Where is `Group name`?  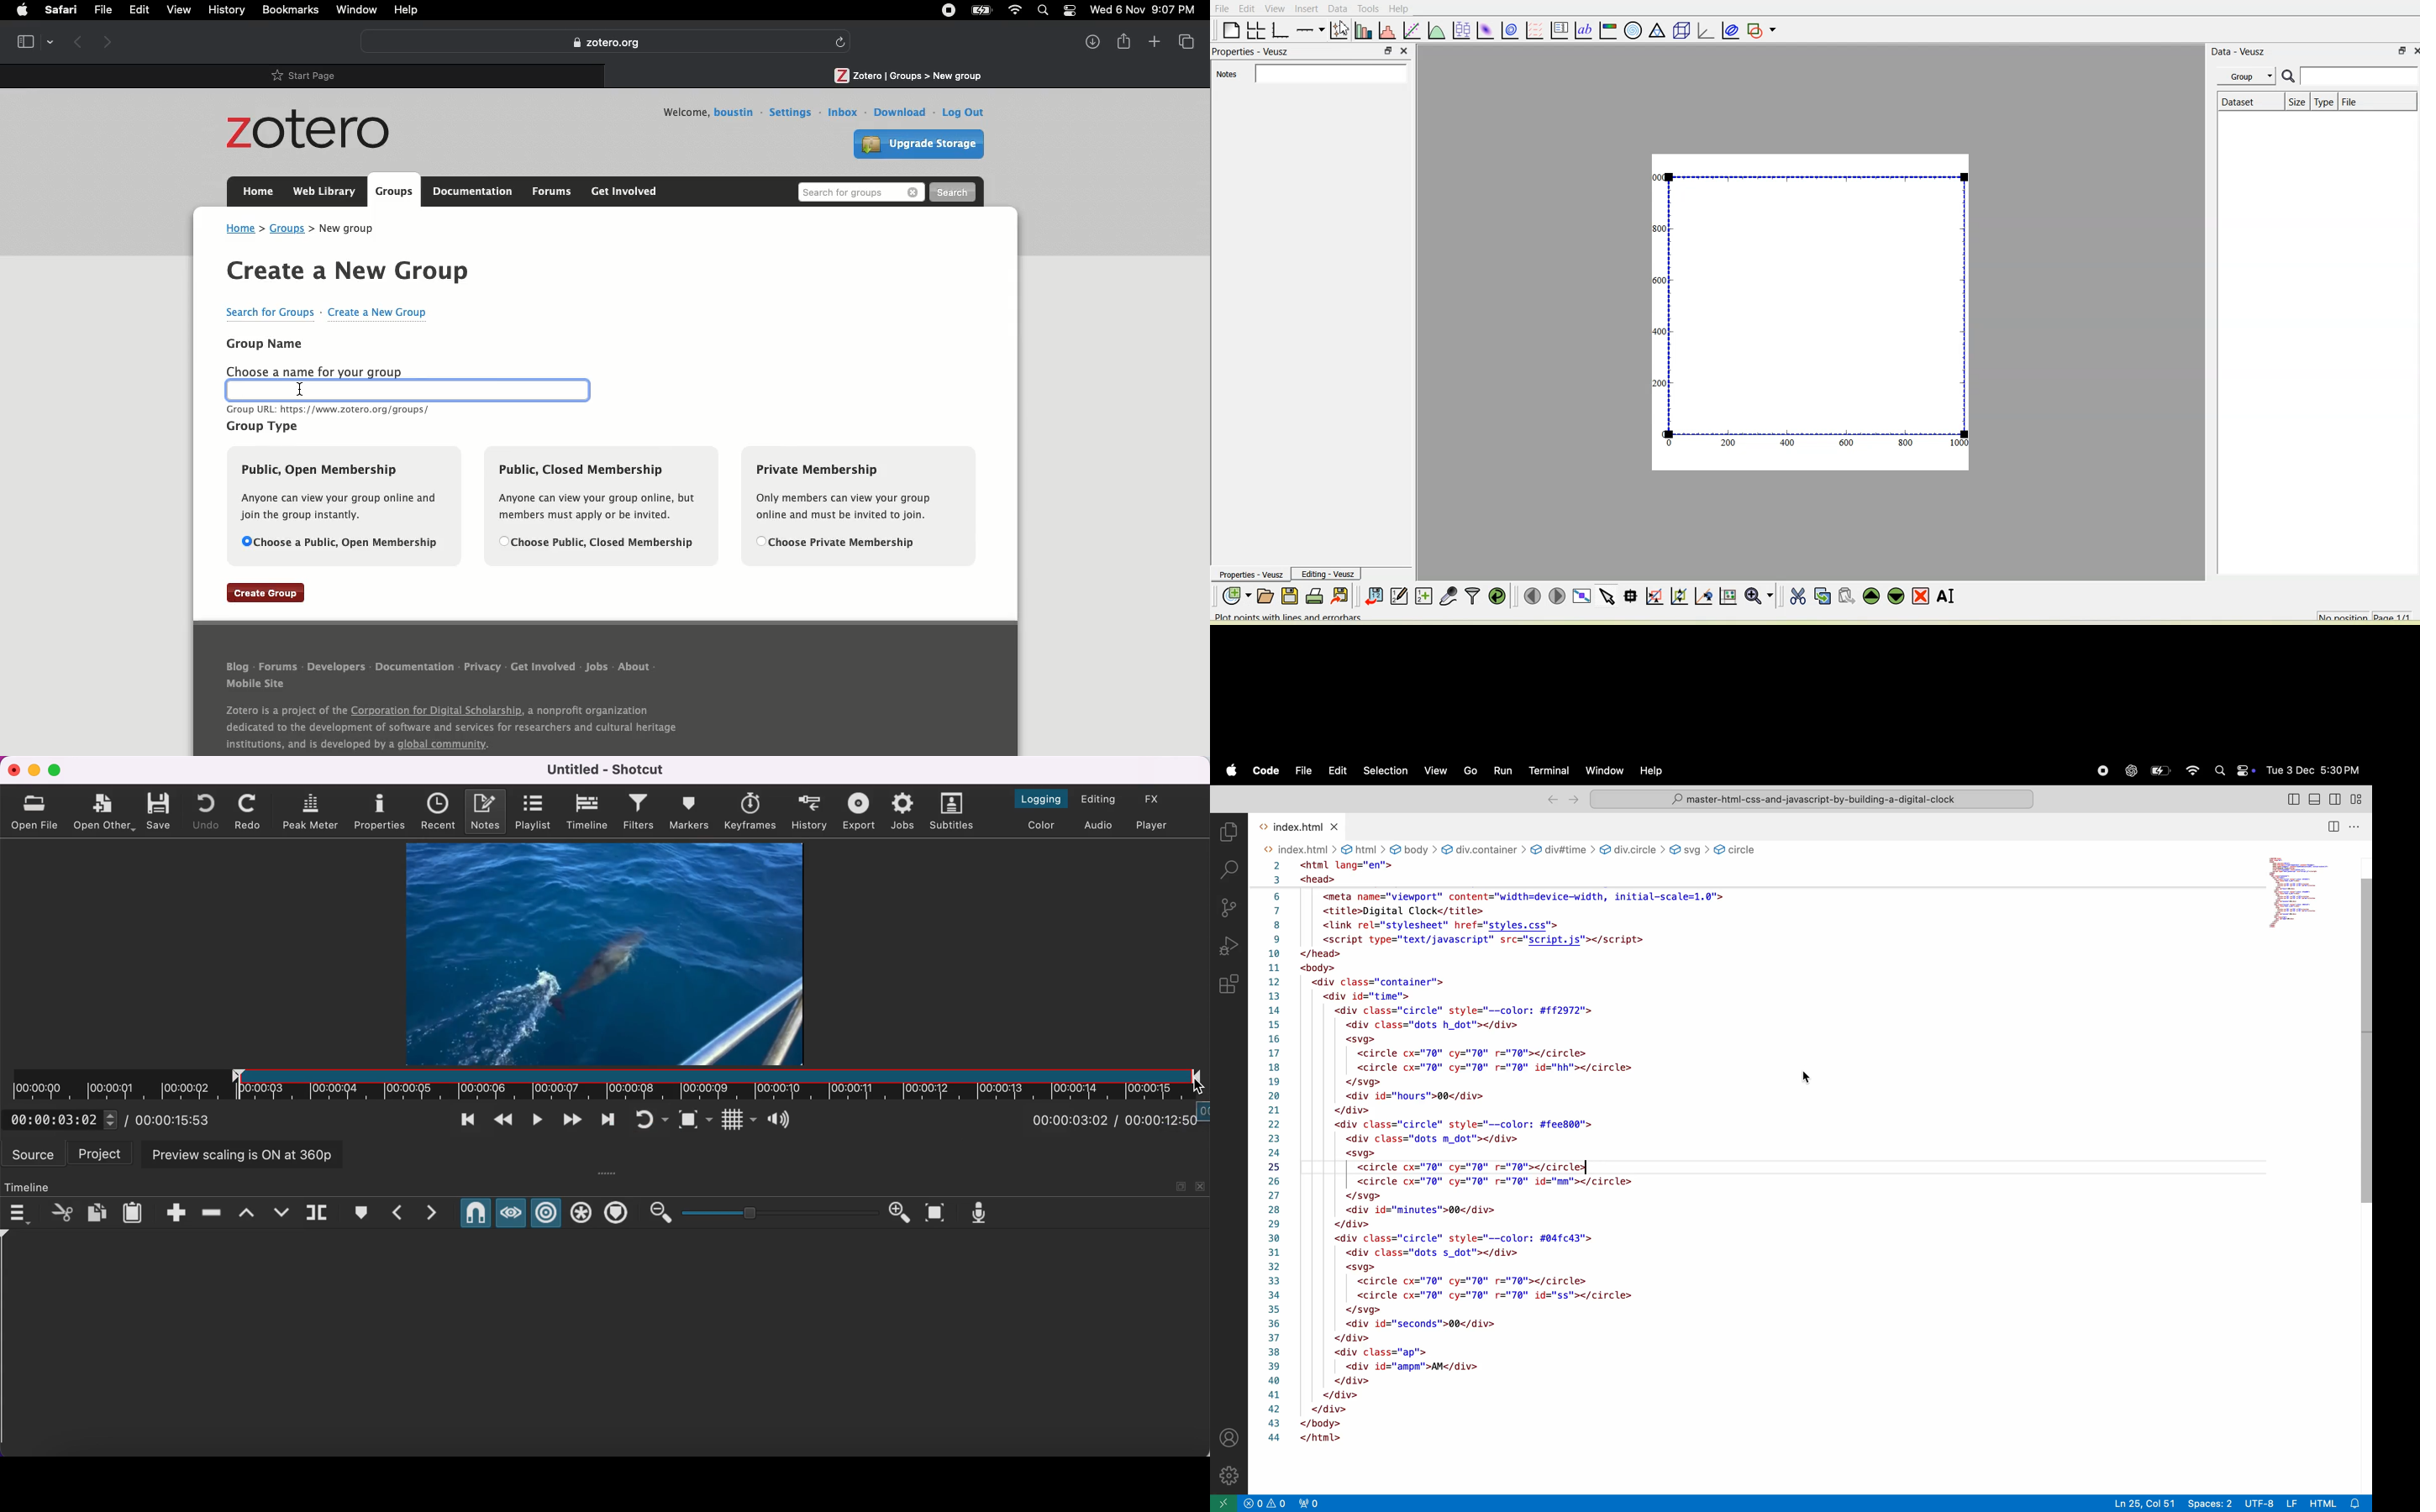 Group name is located at coordinates (265, 343).